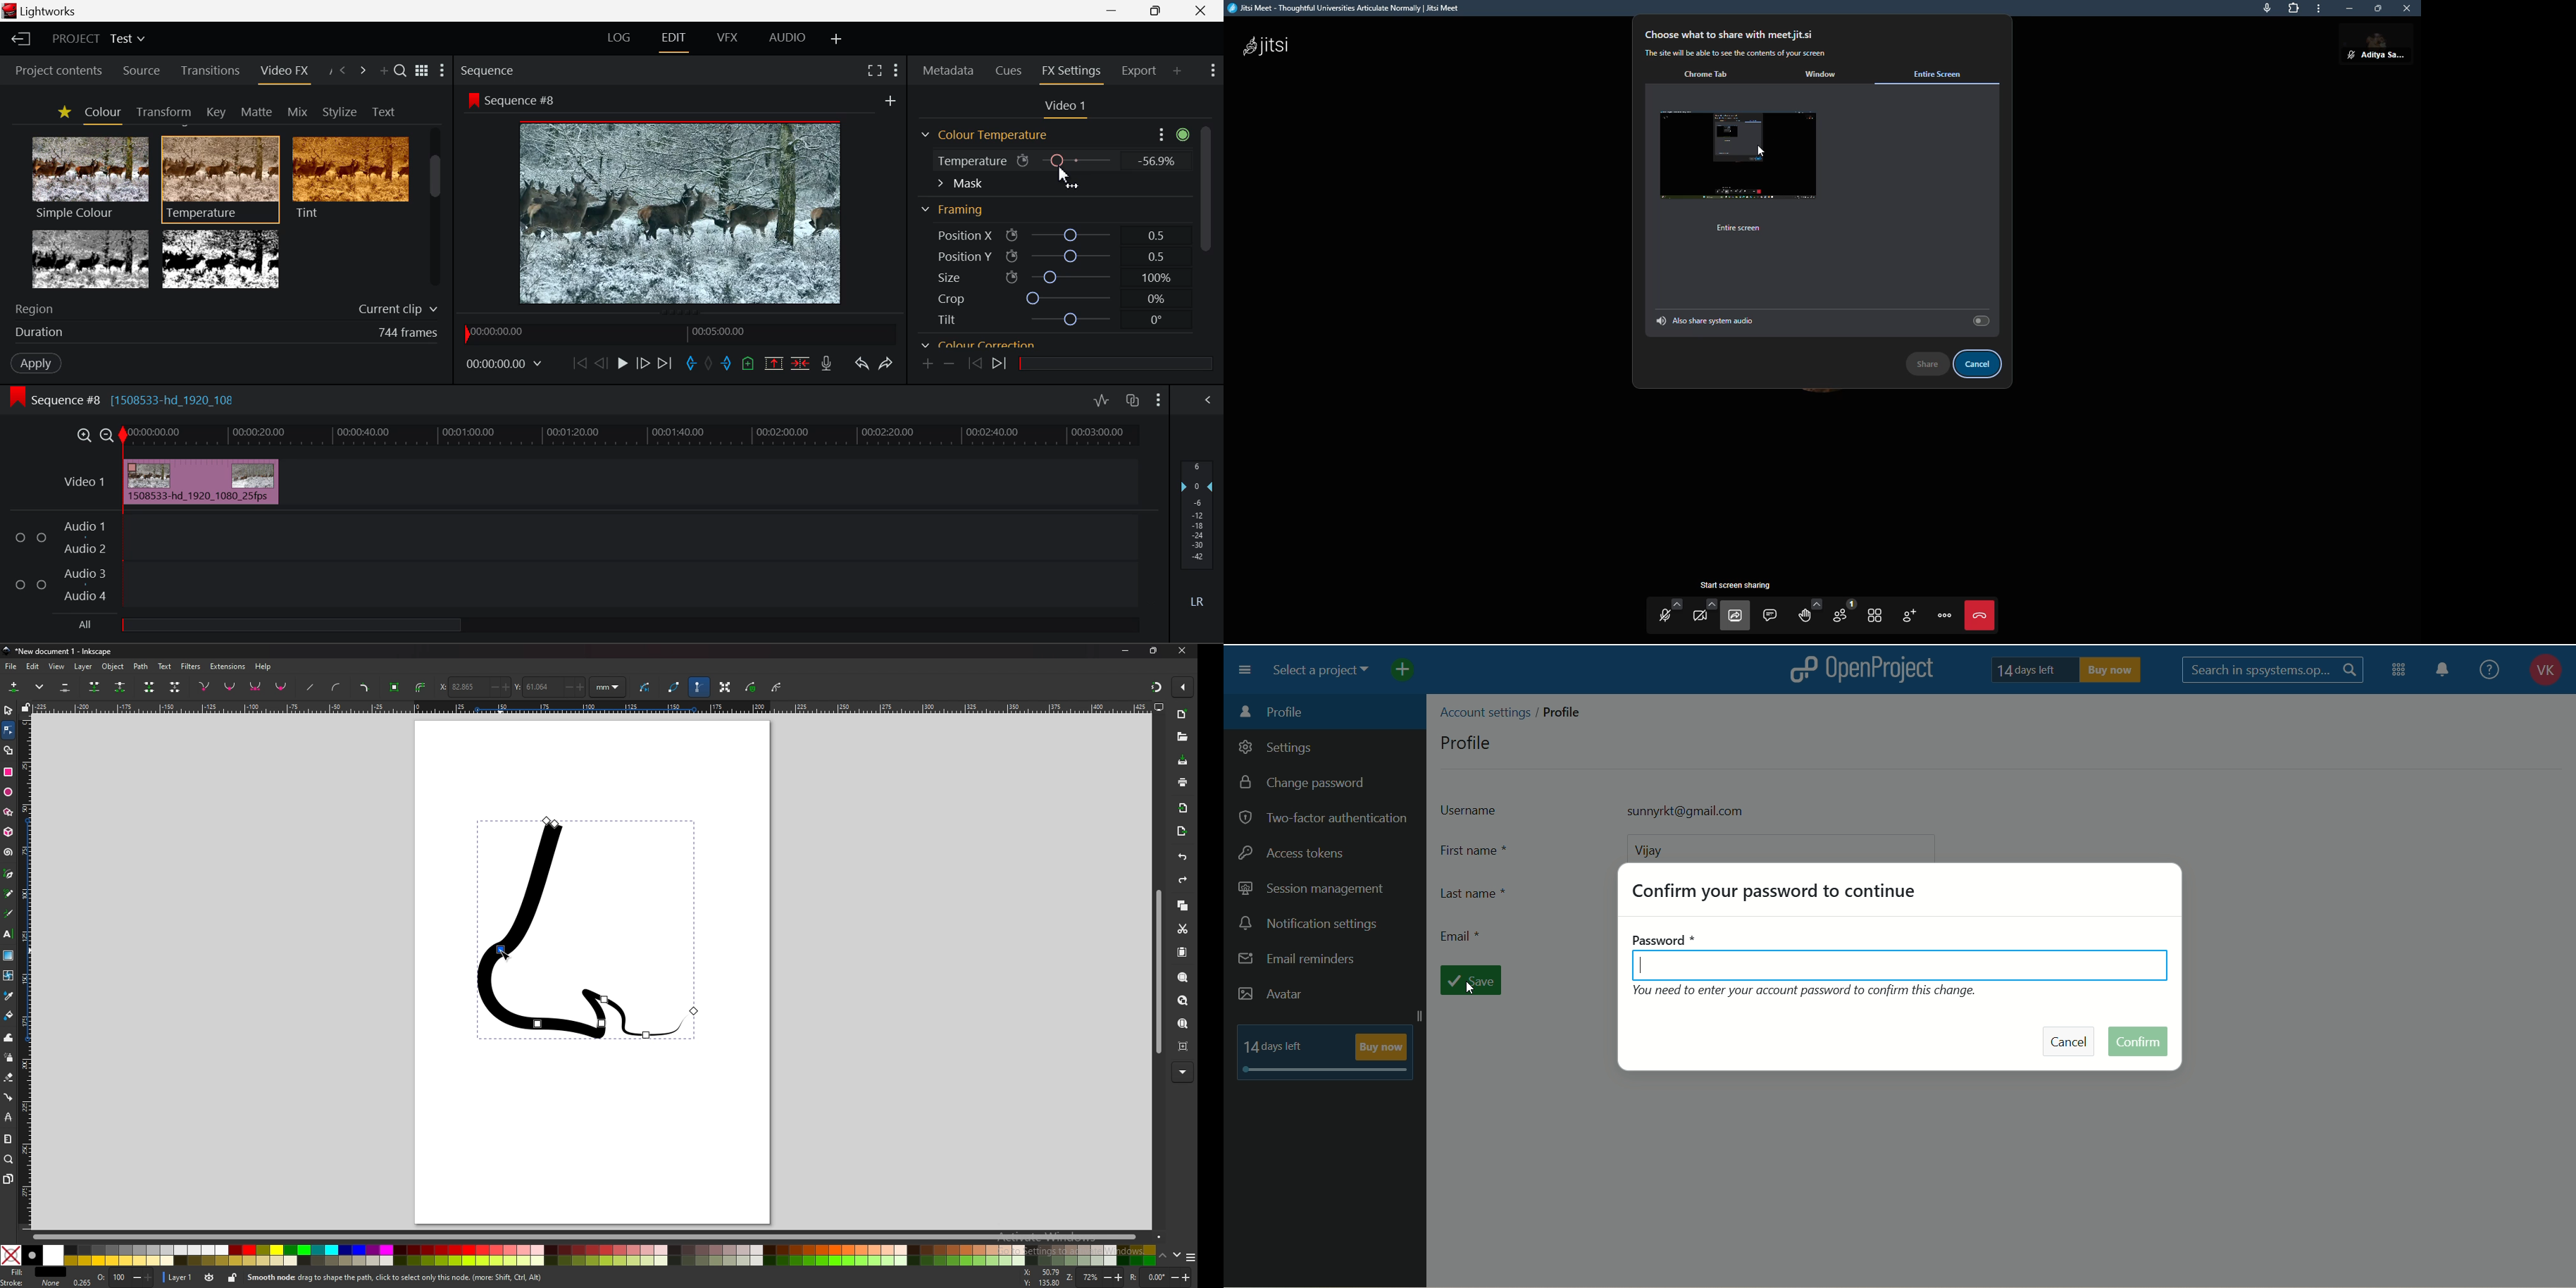  Describe the element at coordinates (18, 397) in the screenshot. I see `icon` at that location.